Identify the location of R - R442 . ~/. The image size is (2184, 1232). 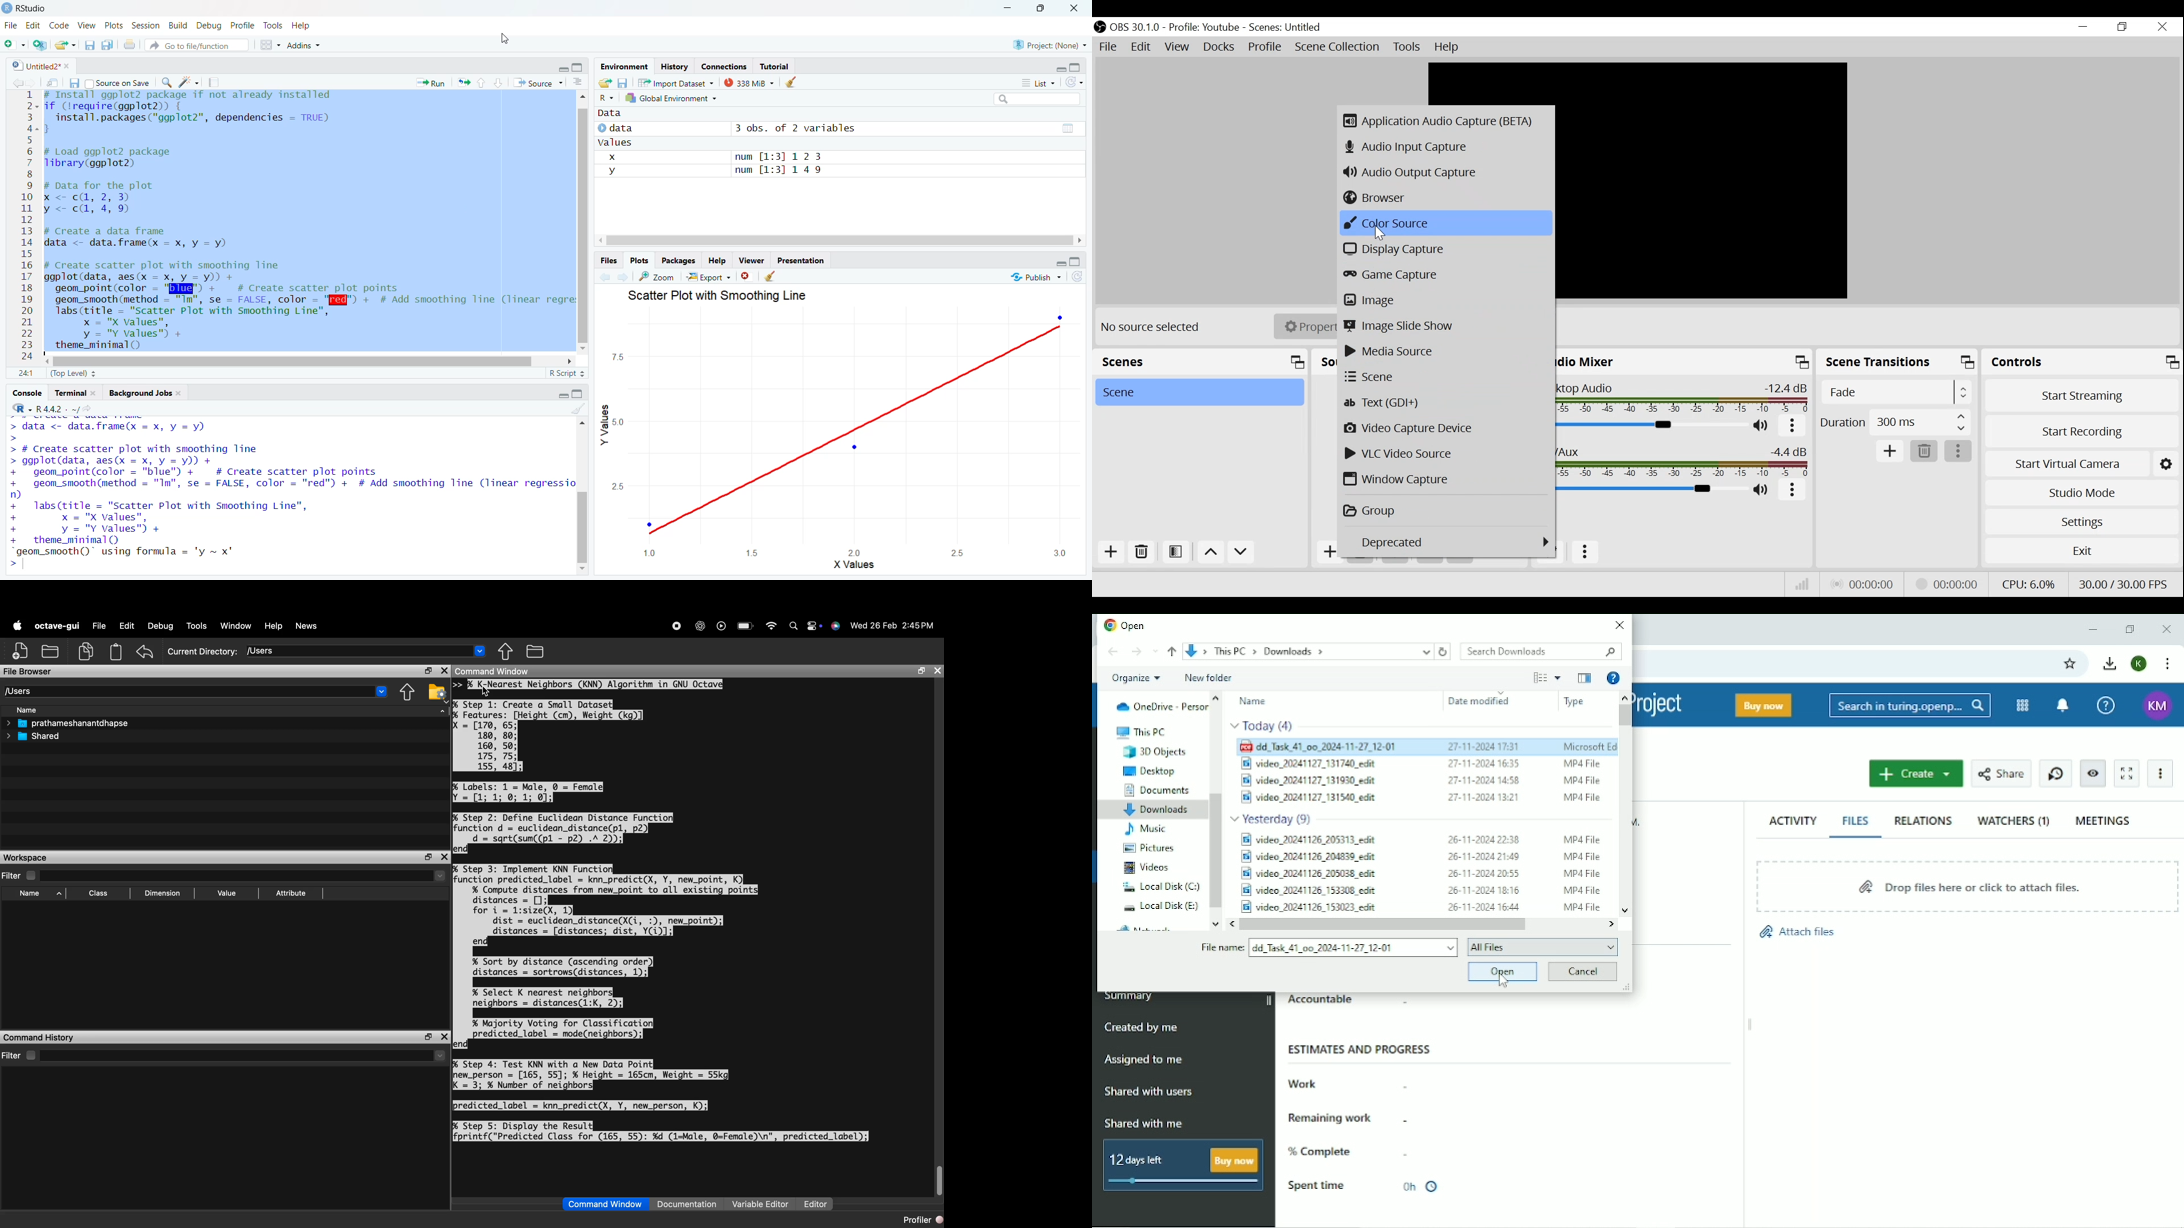
(60, 411).